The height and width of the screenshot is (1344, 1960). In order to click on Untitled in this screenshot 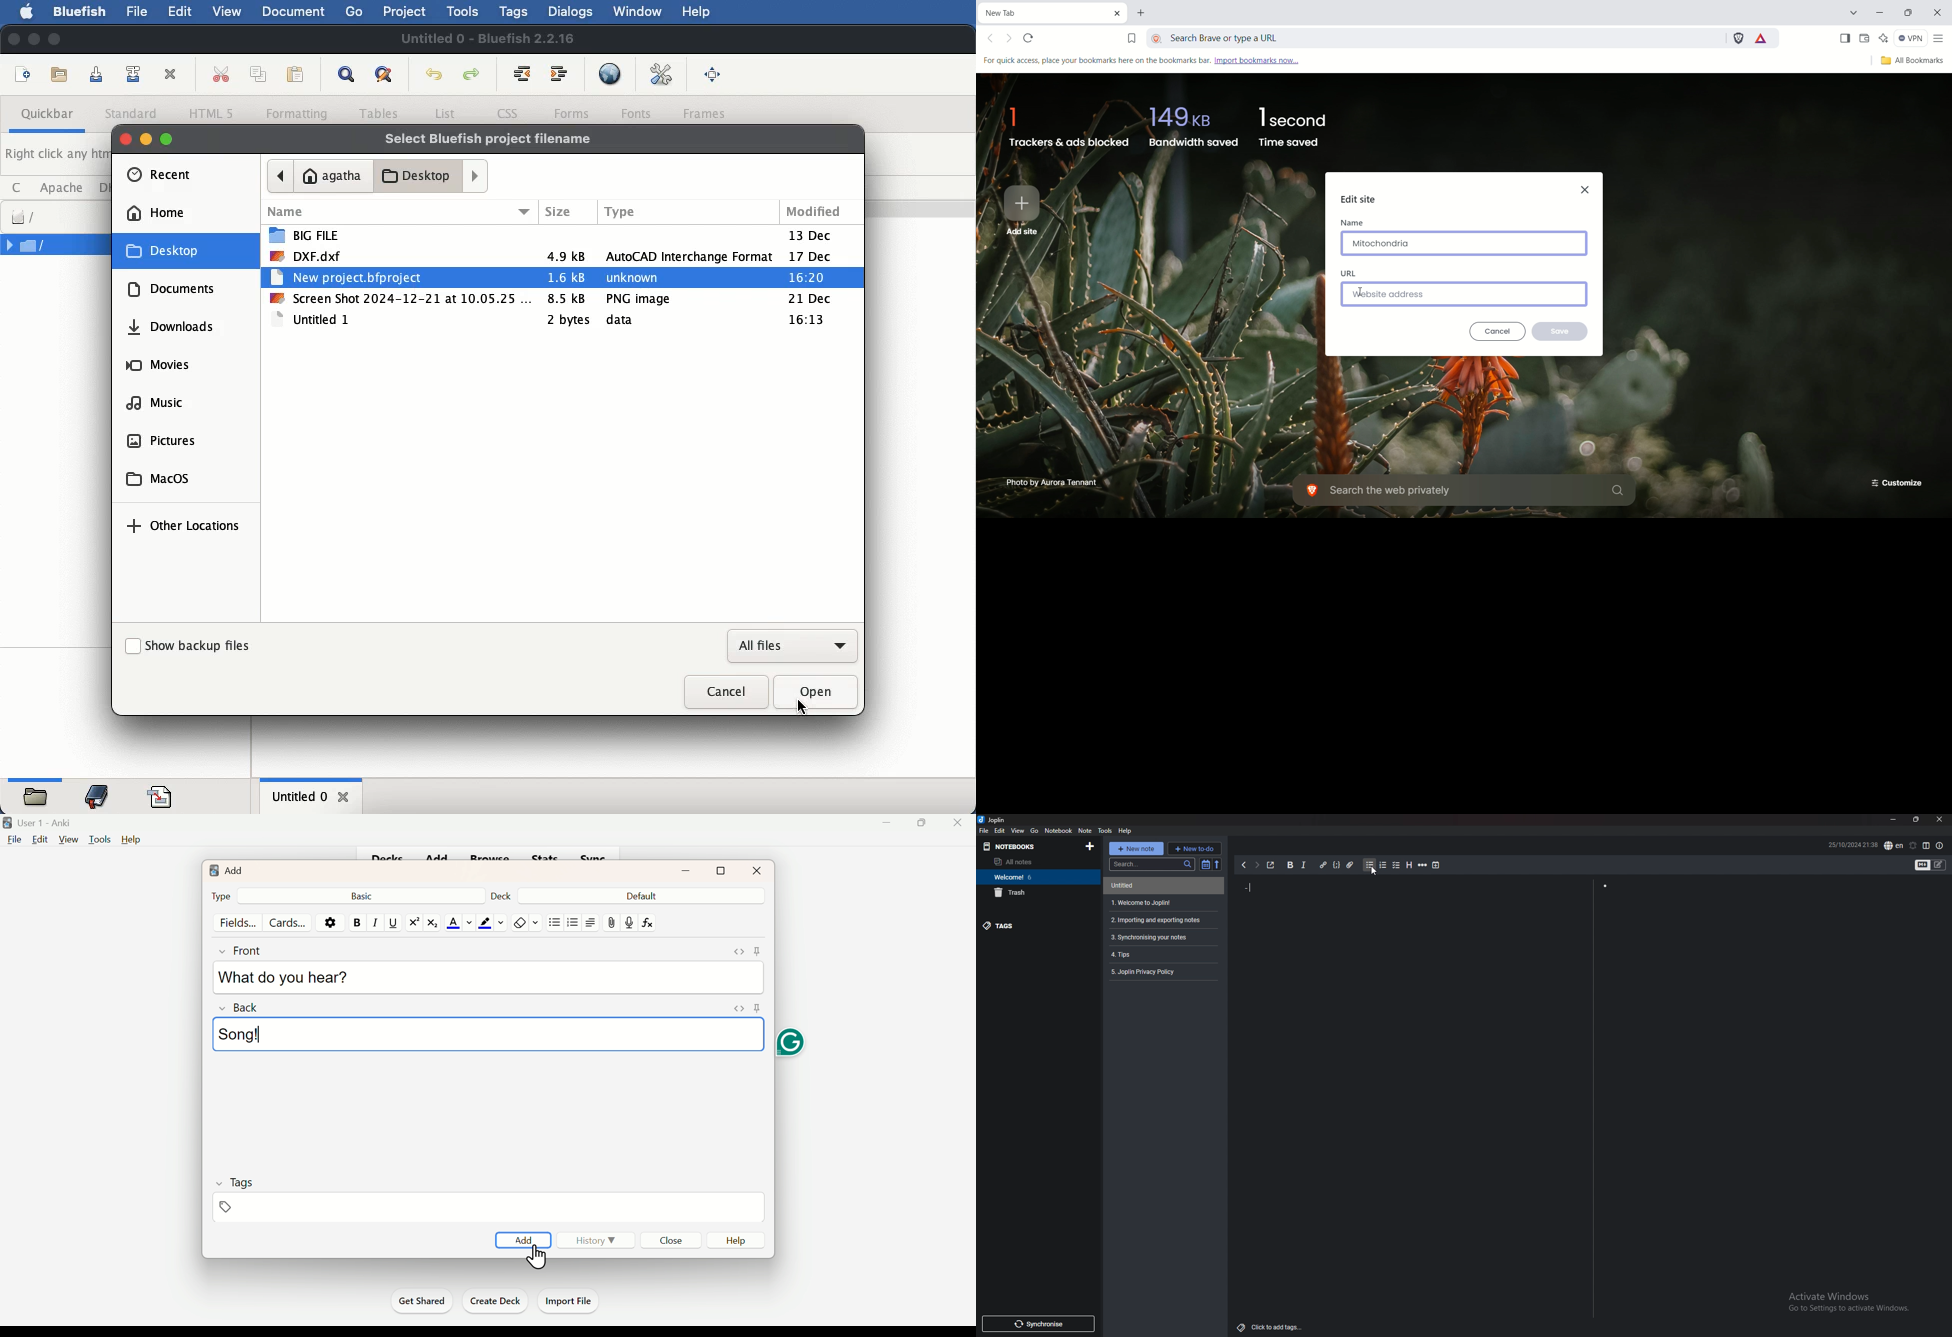, I will do `click(1132, 886)`.